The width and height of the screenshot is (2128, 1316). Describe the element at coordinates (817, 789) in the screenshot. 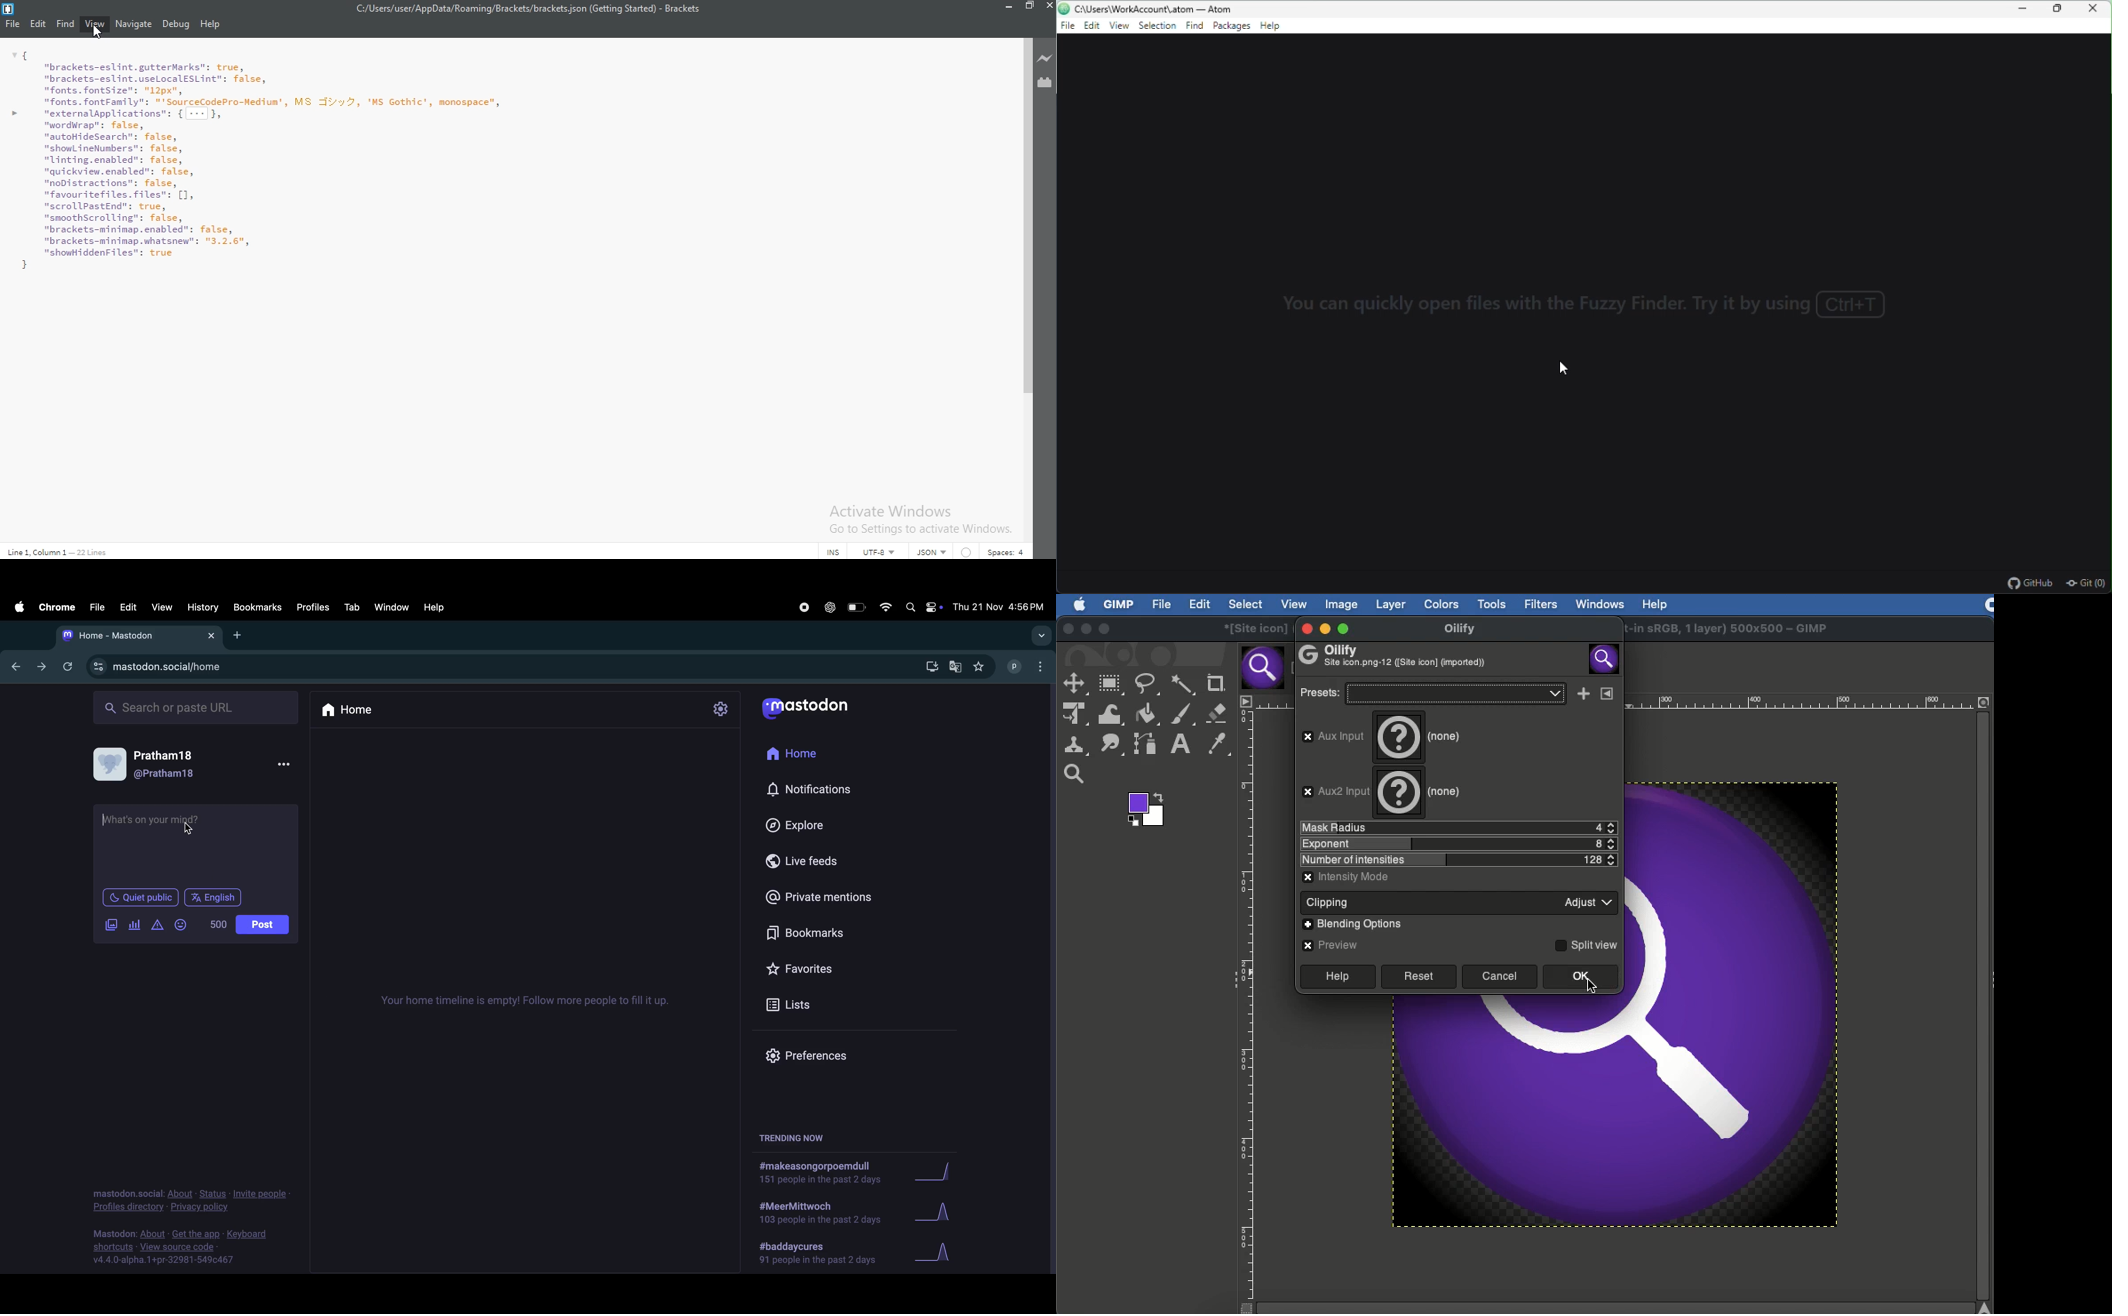

I see `notifications` at that location.